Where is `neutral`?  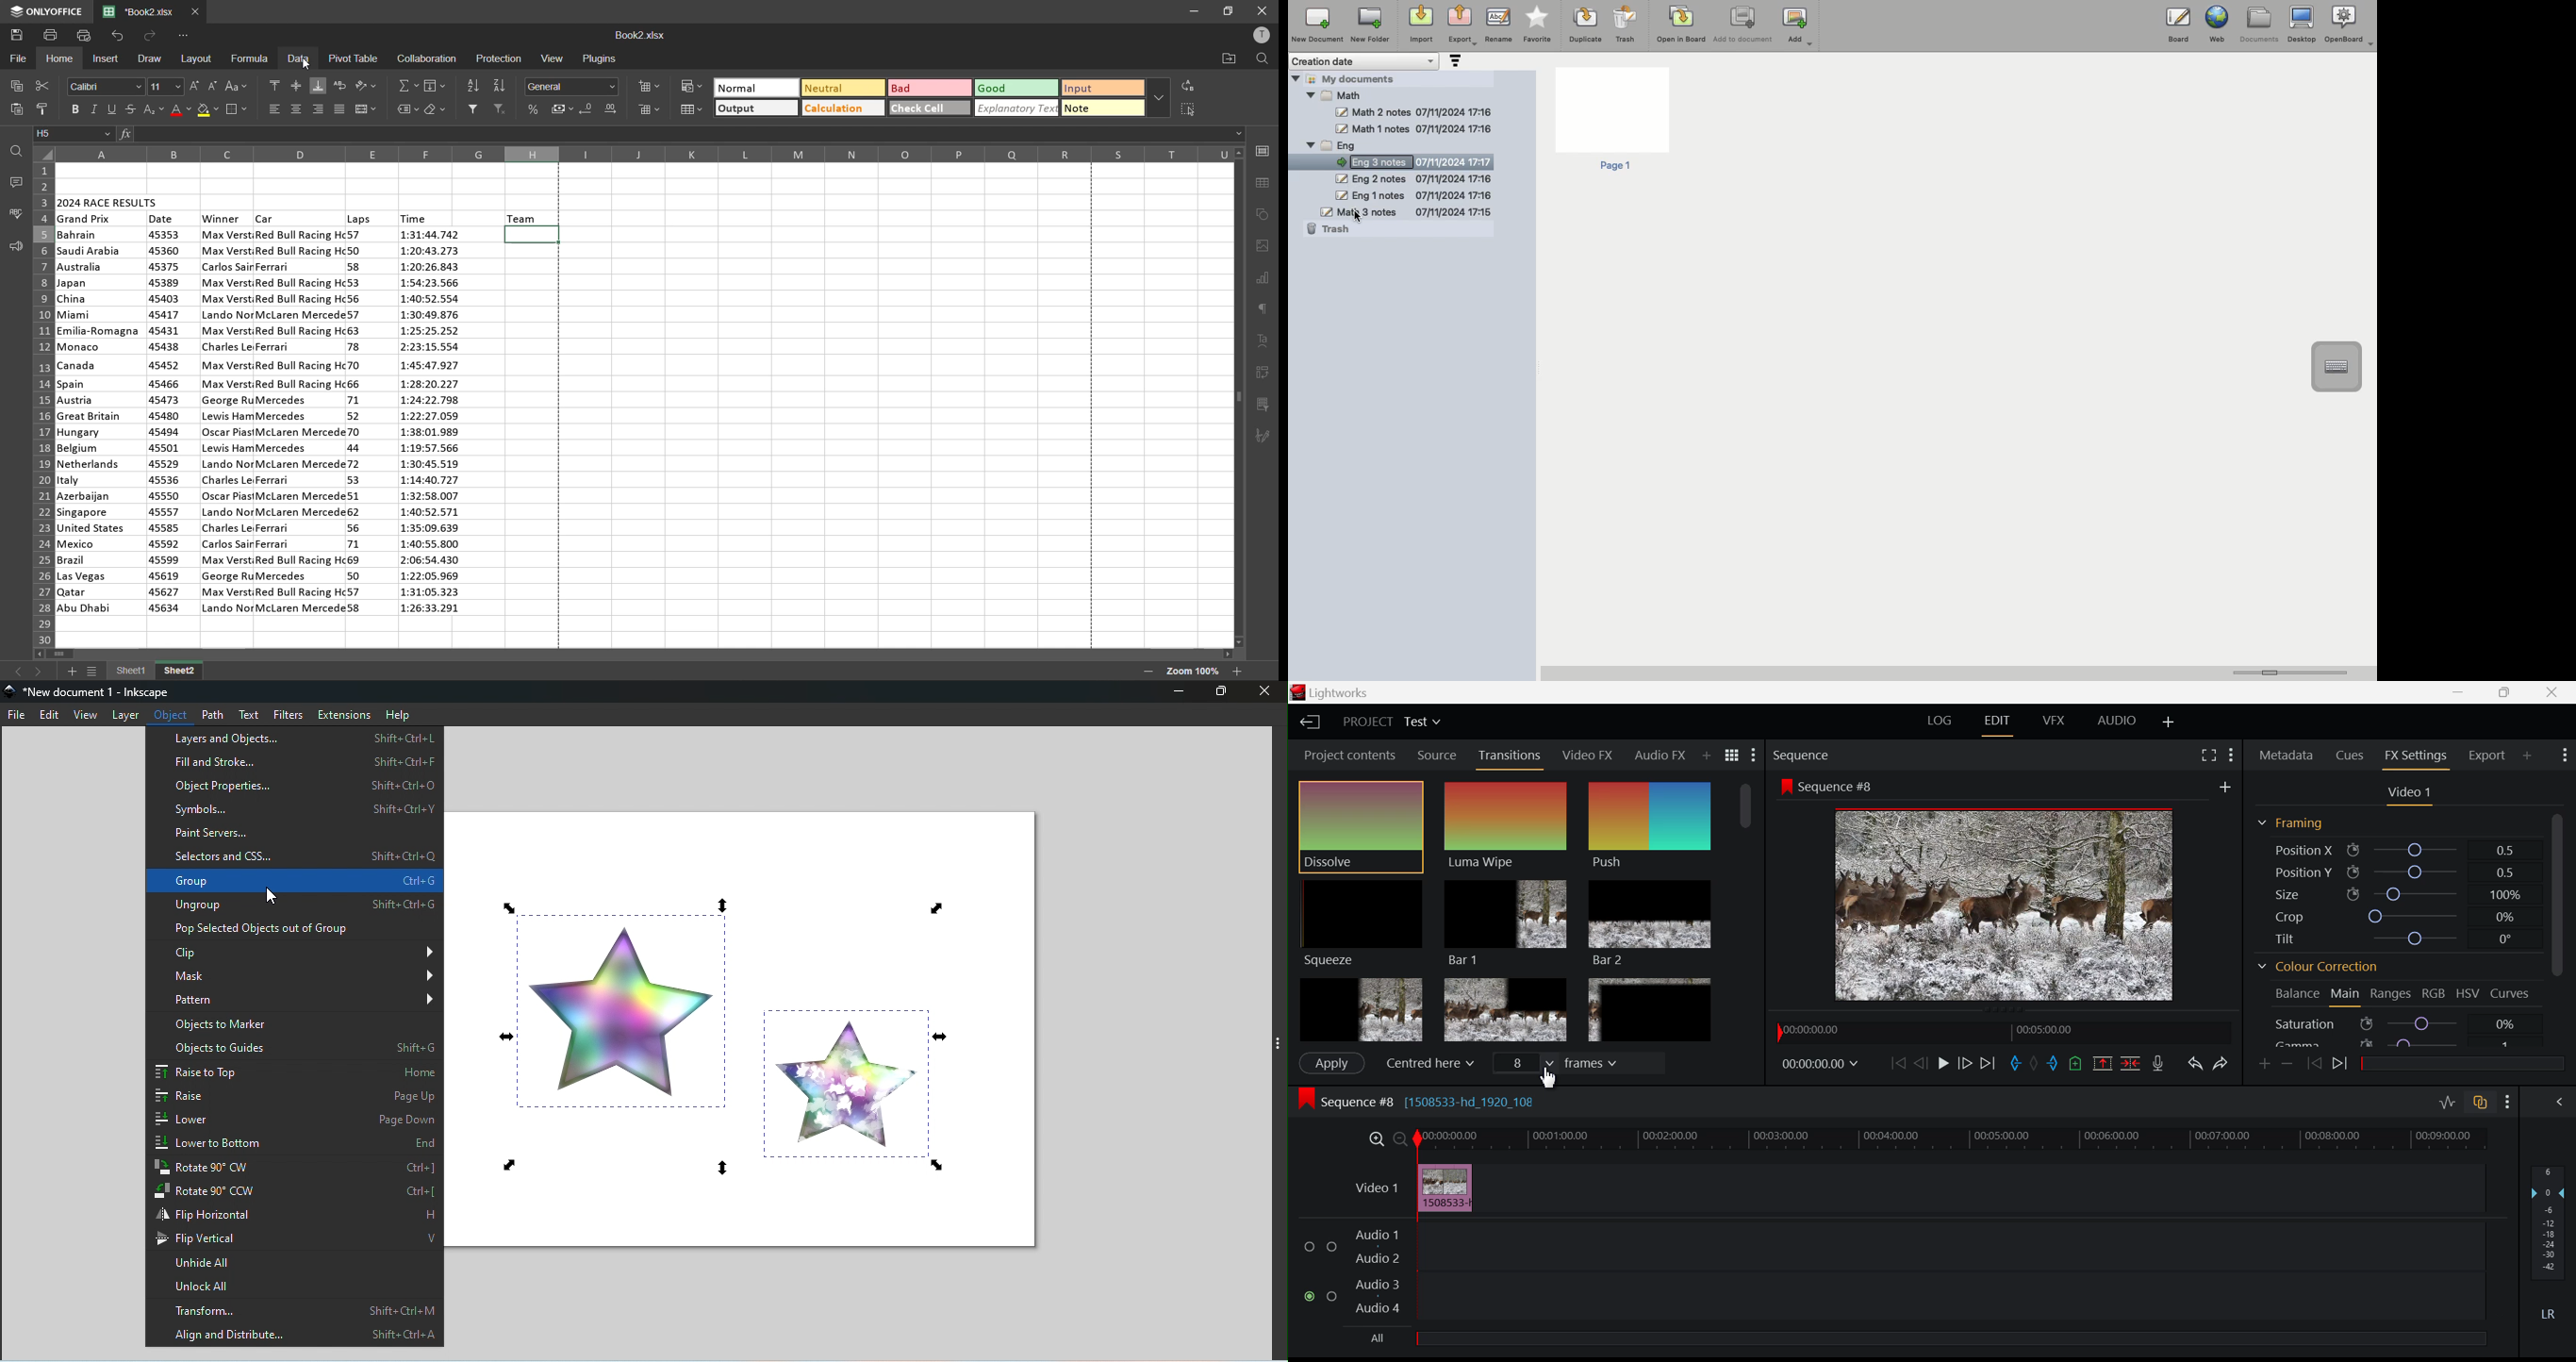
neutral is located at coordinates (843, 87).